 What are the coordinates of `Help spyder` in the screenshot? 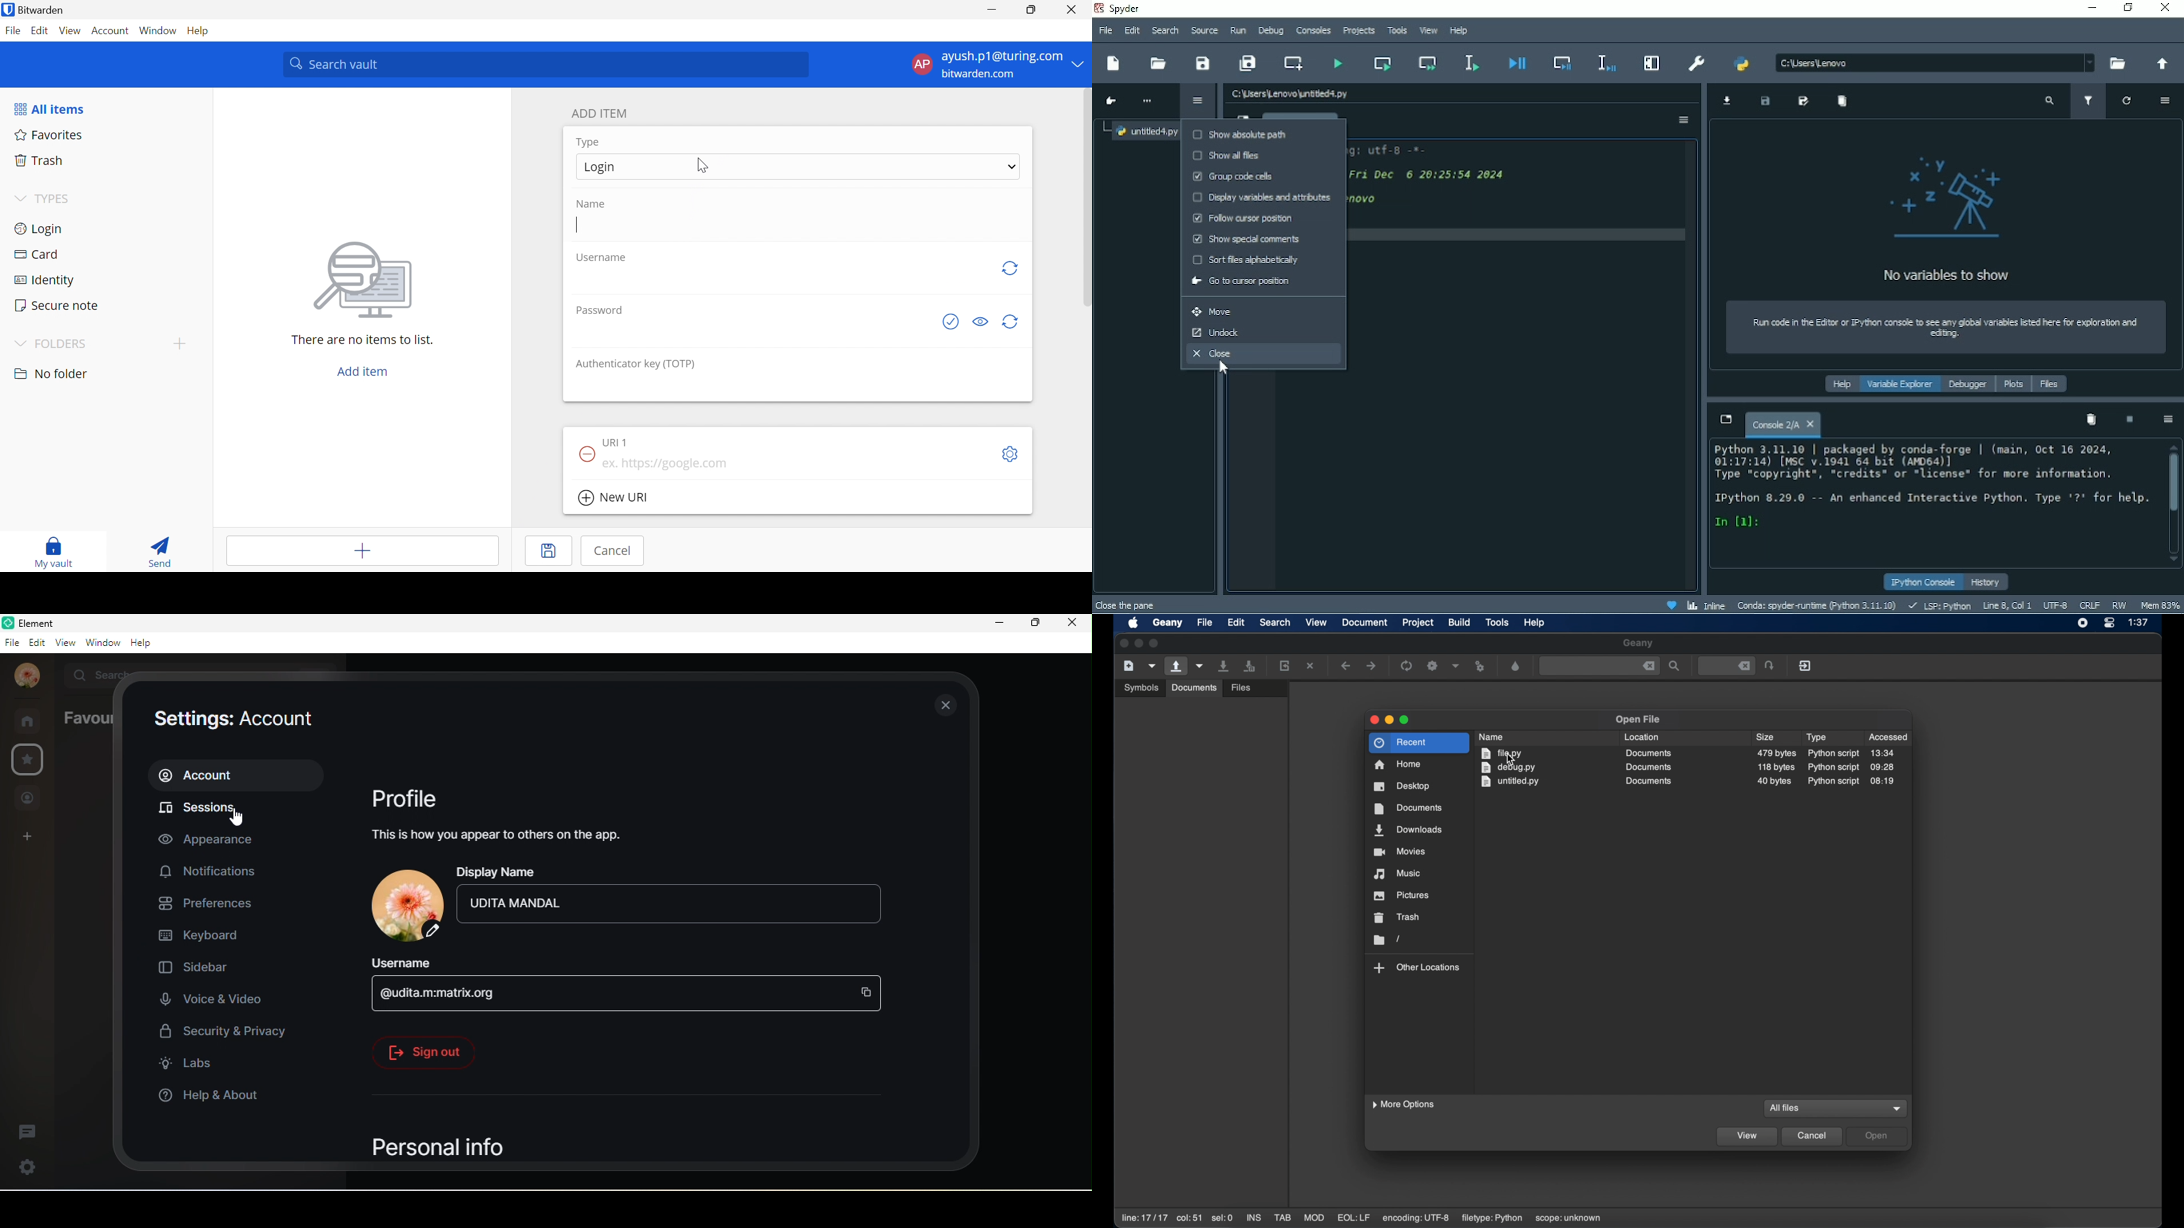 It's located at (1671, 604).